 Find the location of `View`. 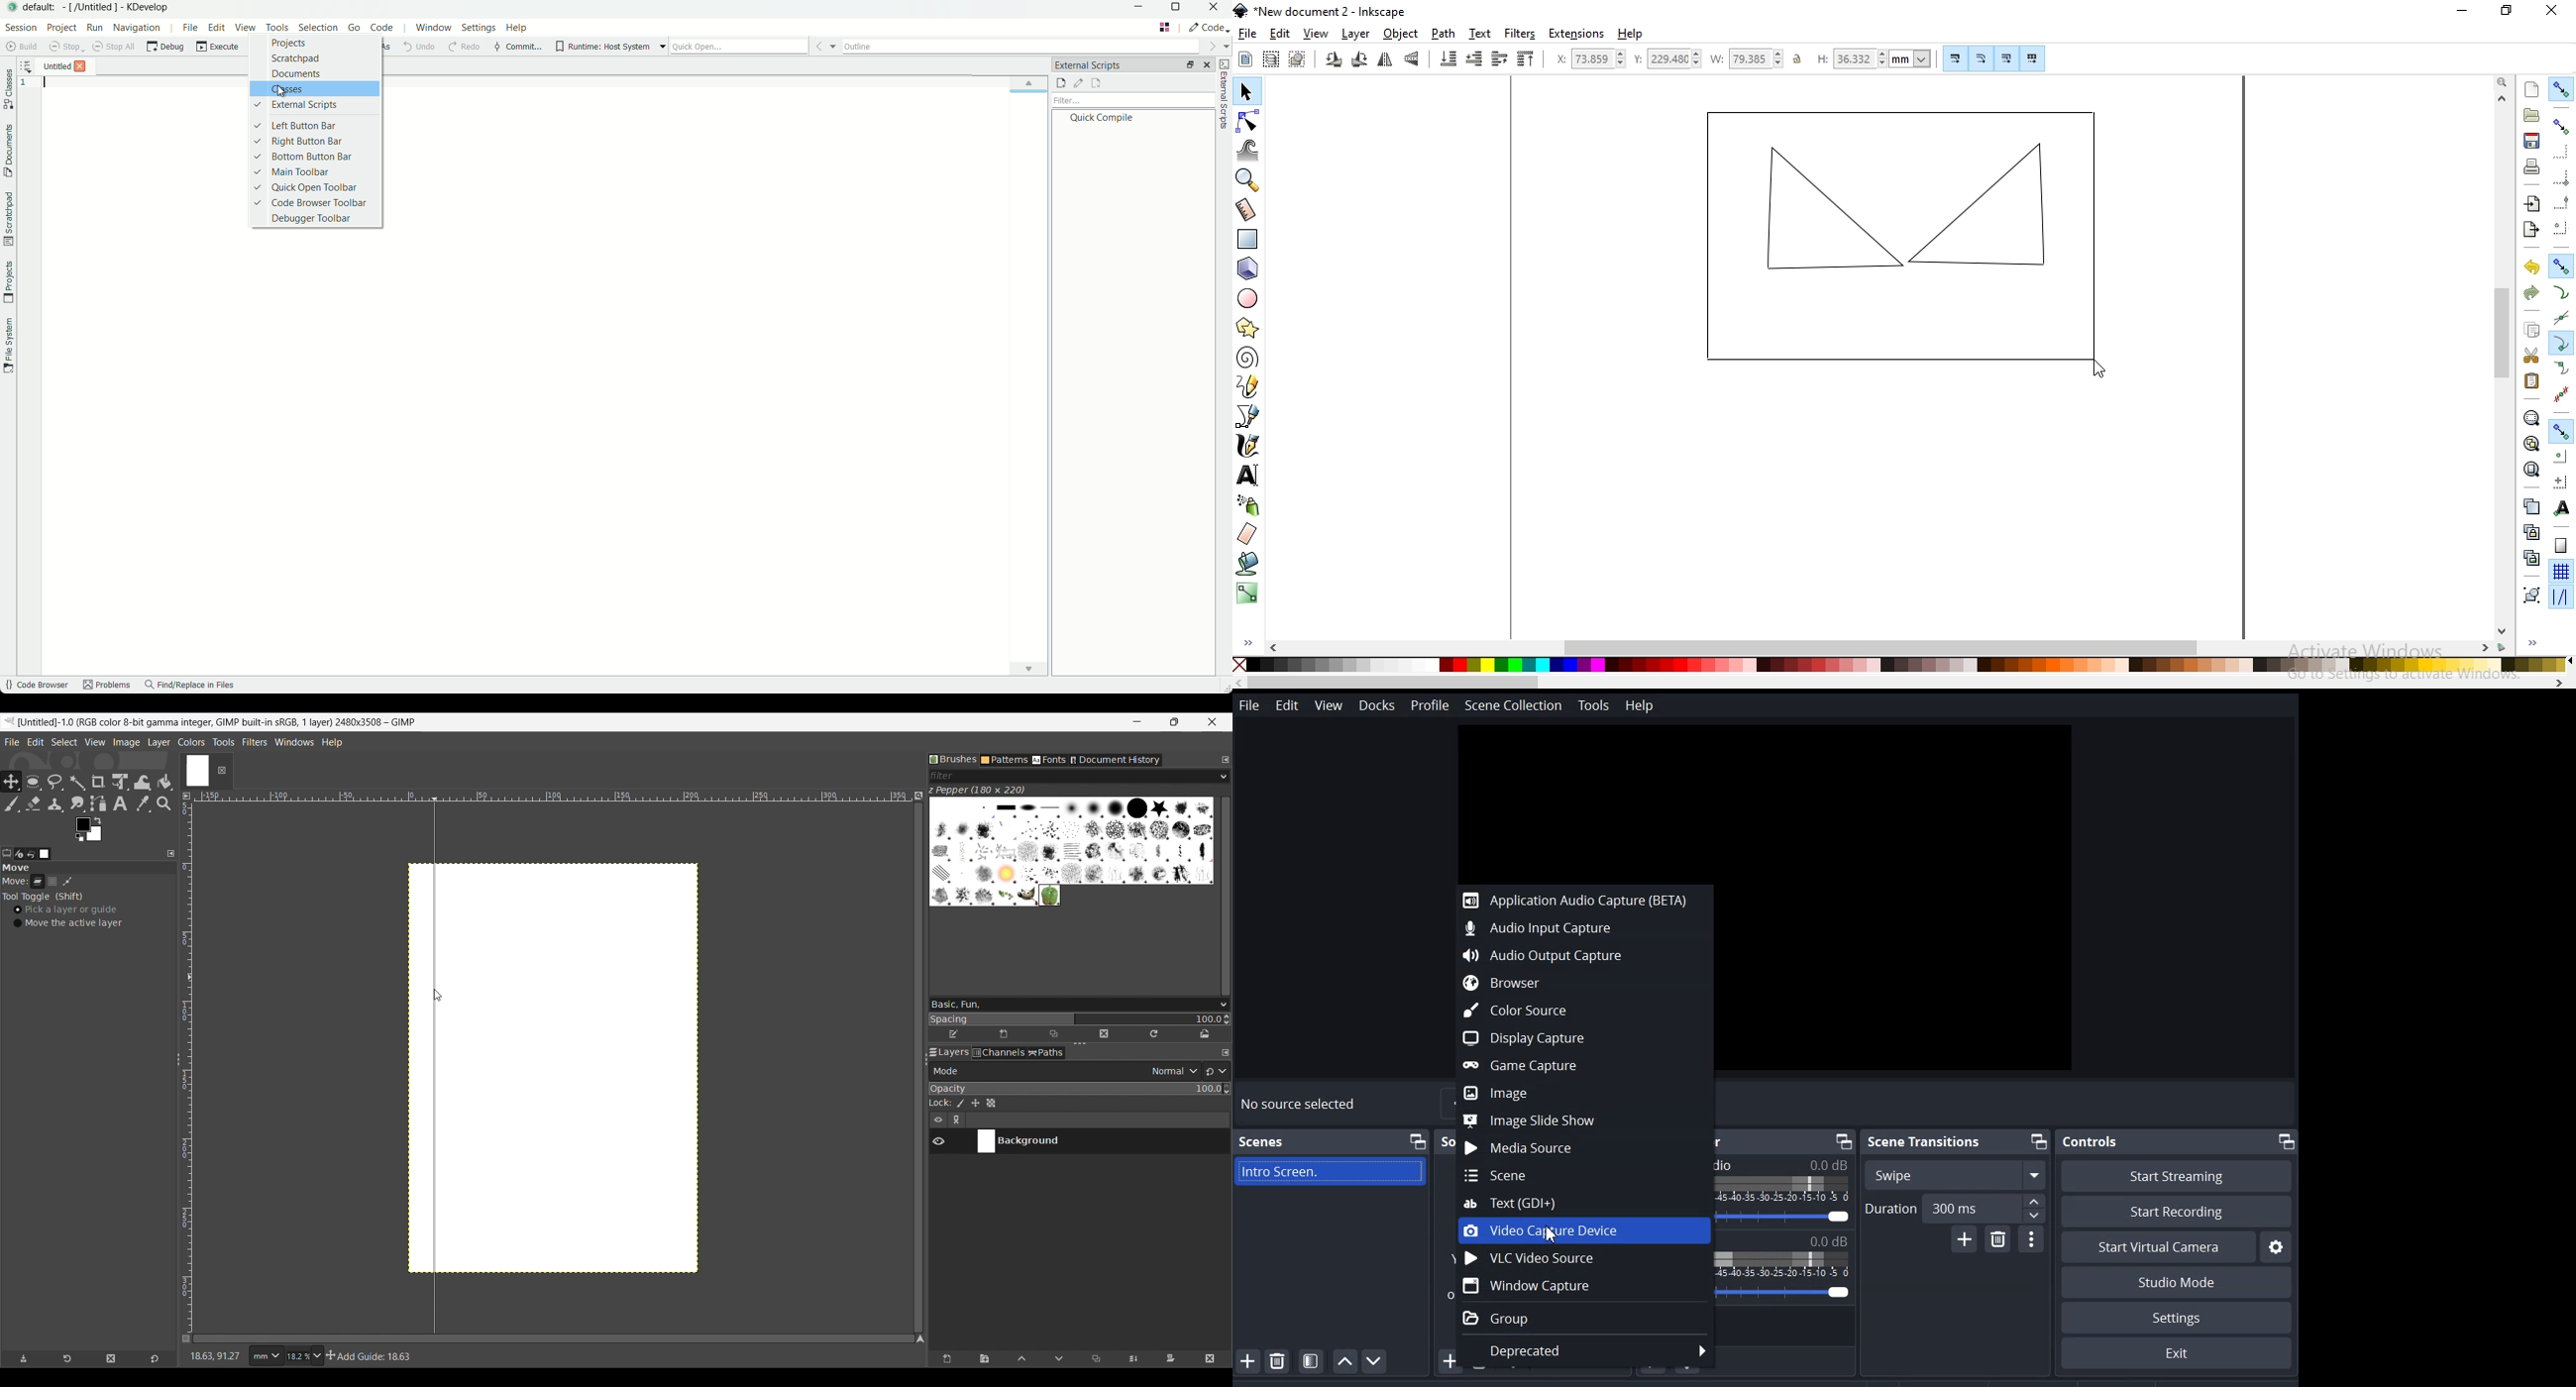

View is located at coordinates (1328, 705).